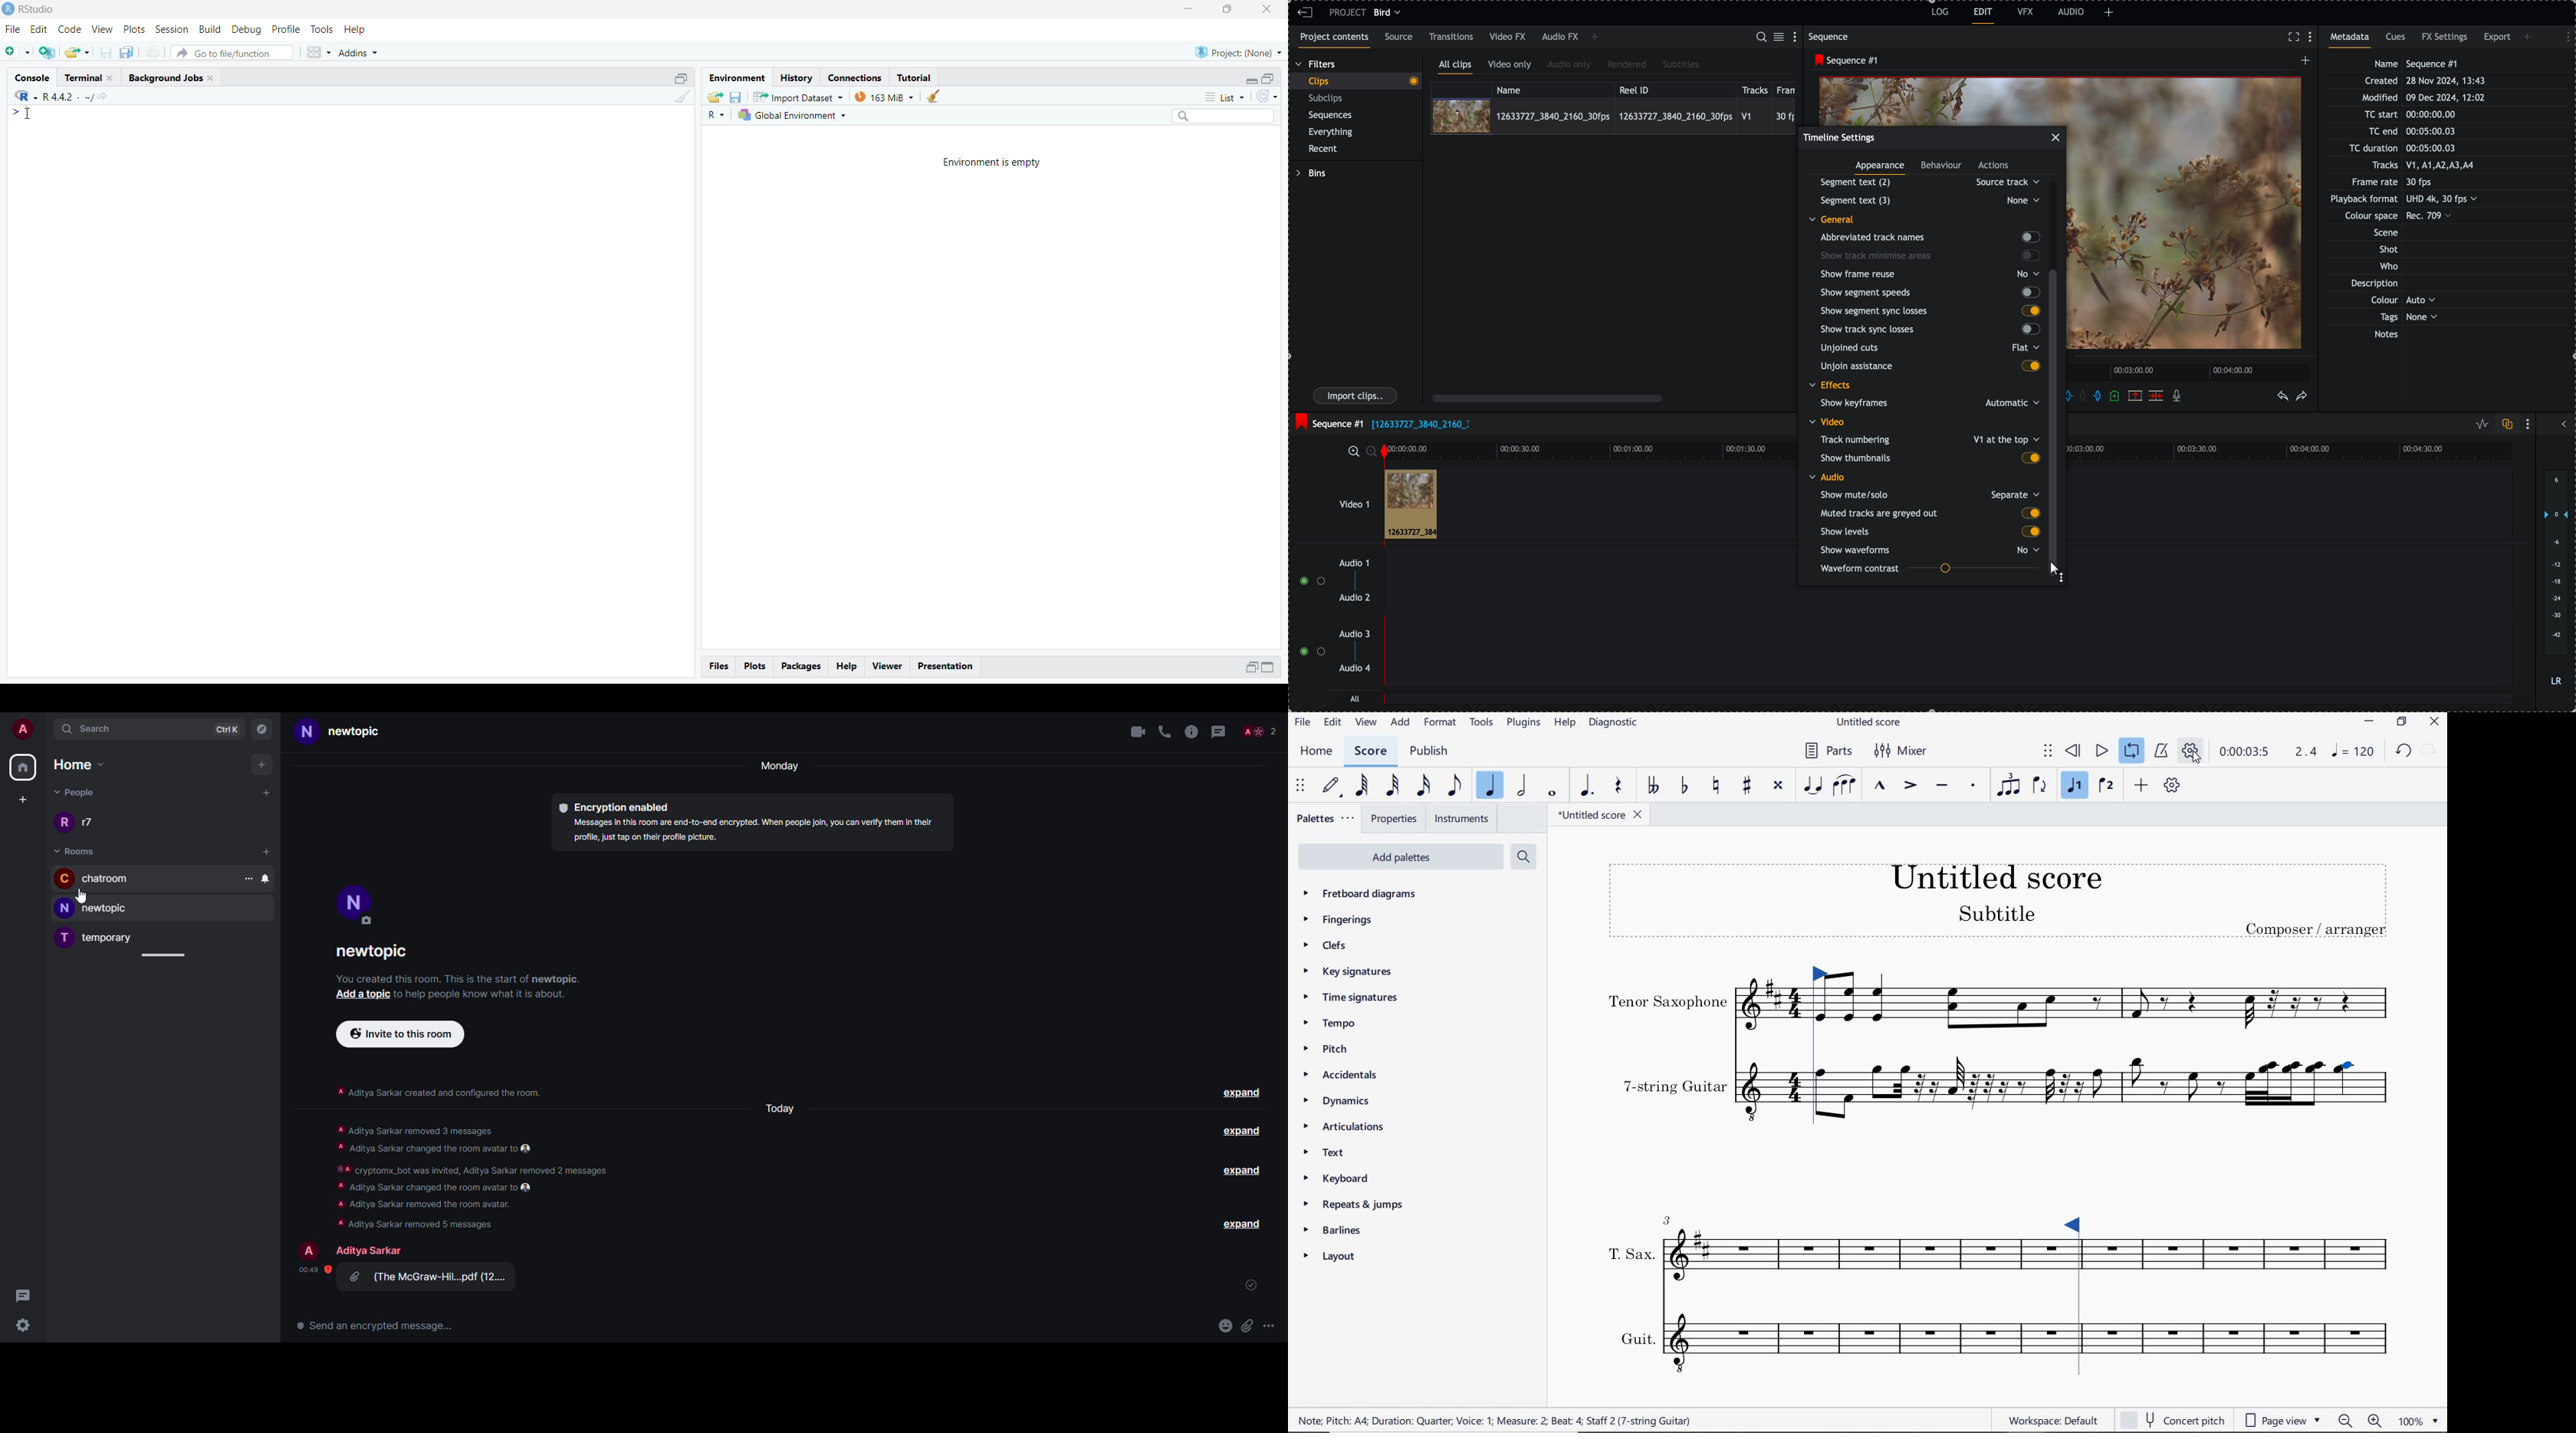 This screenshot has height=1456, width=2576. I want to click on TIE, so click(1813, 786).